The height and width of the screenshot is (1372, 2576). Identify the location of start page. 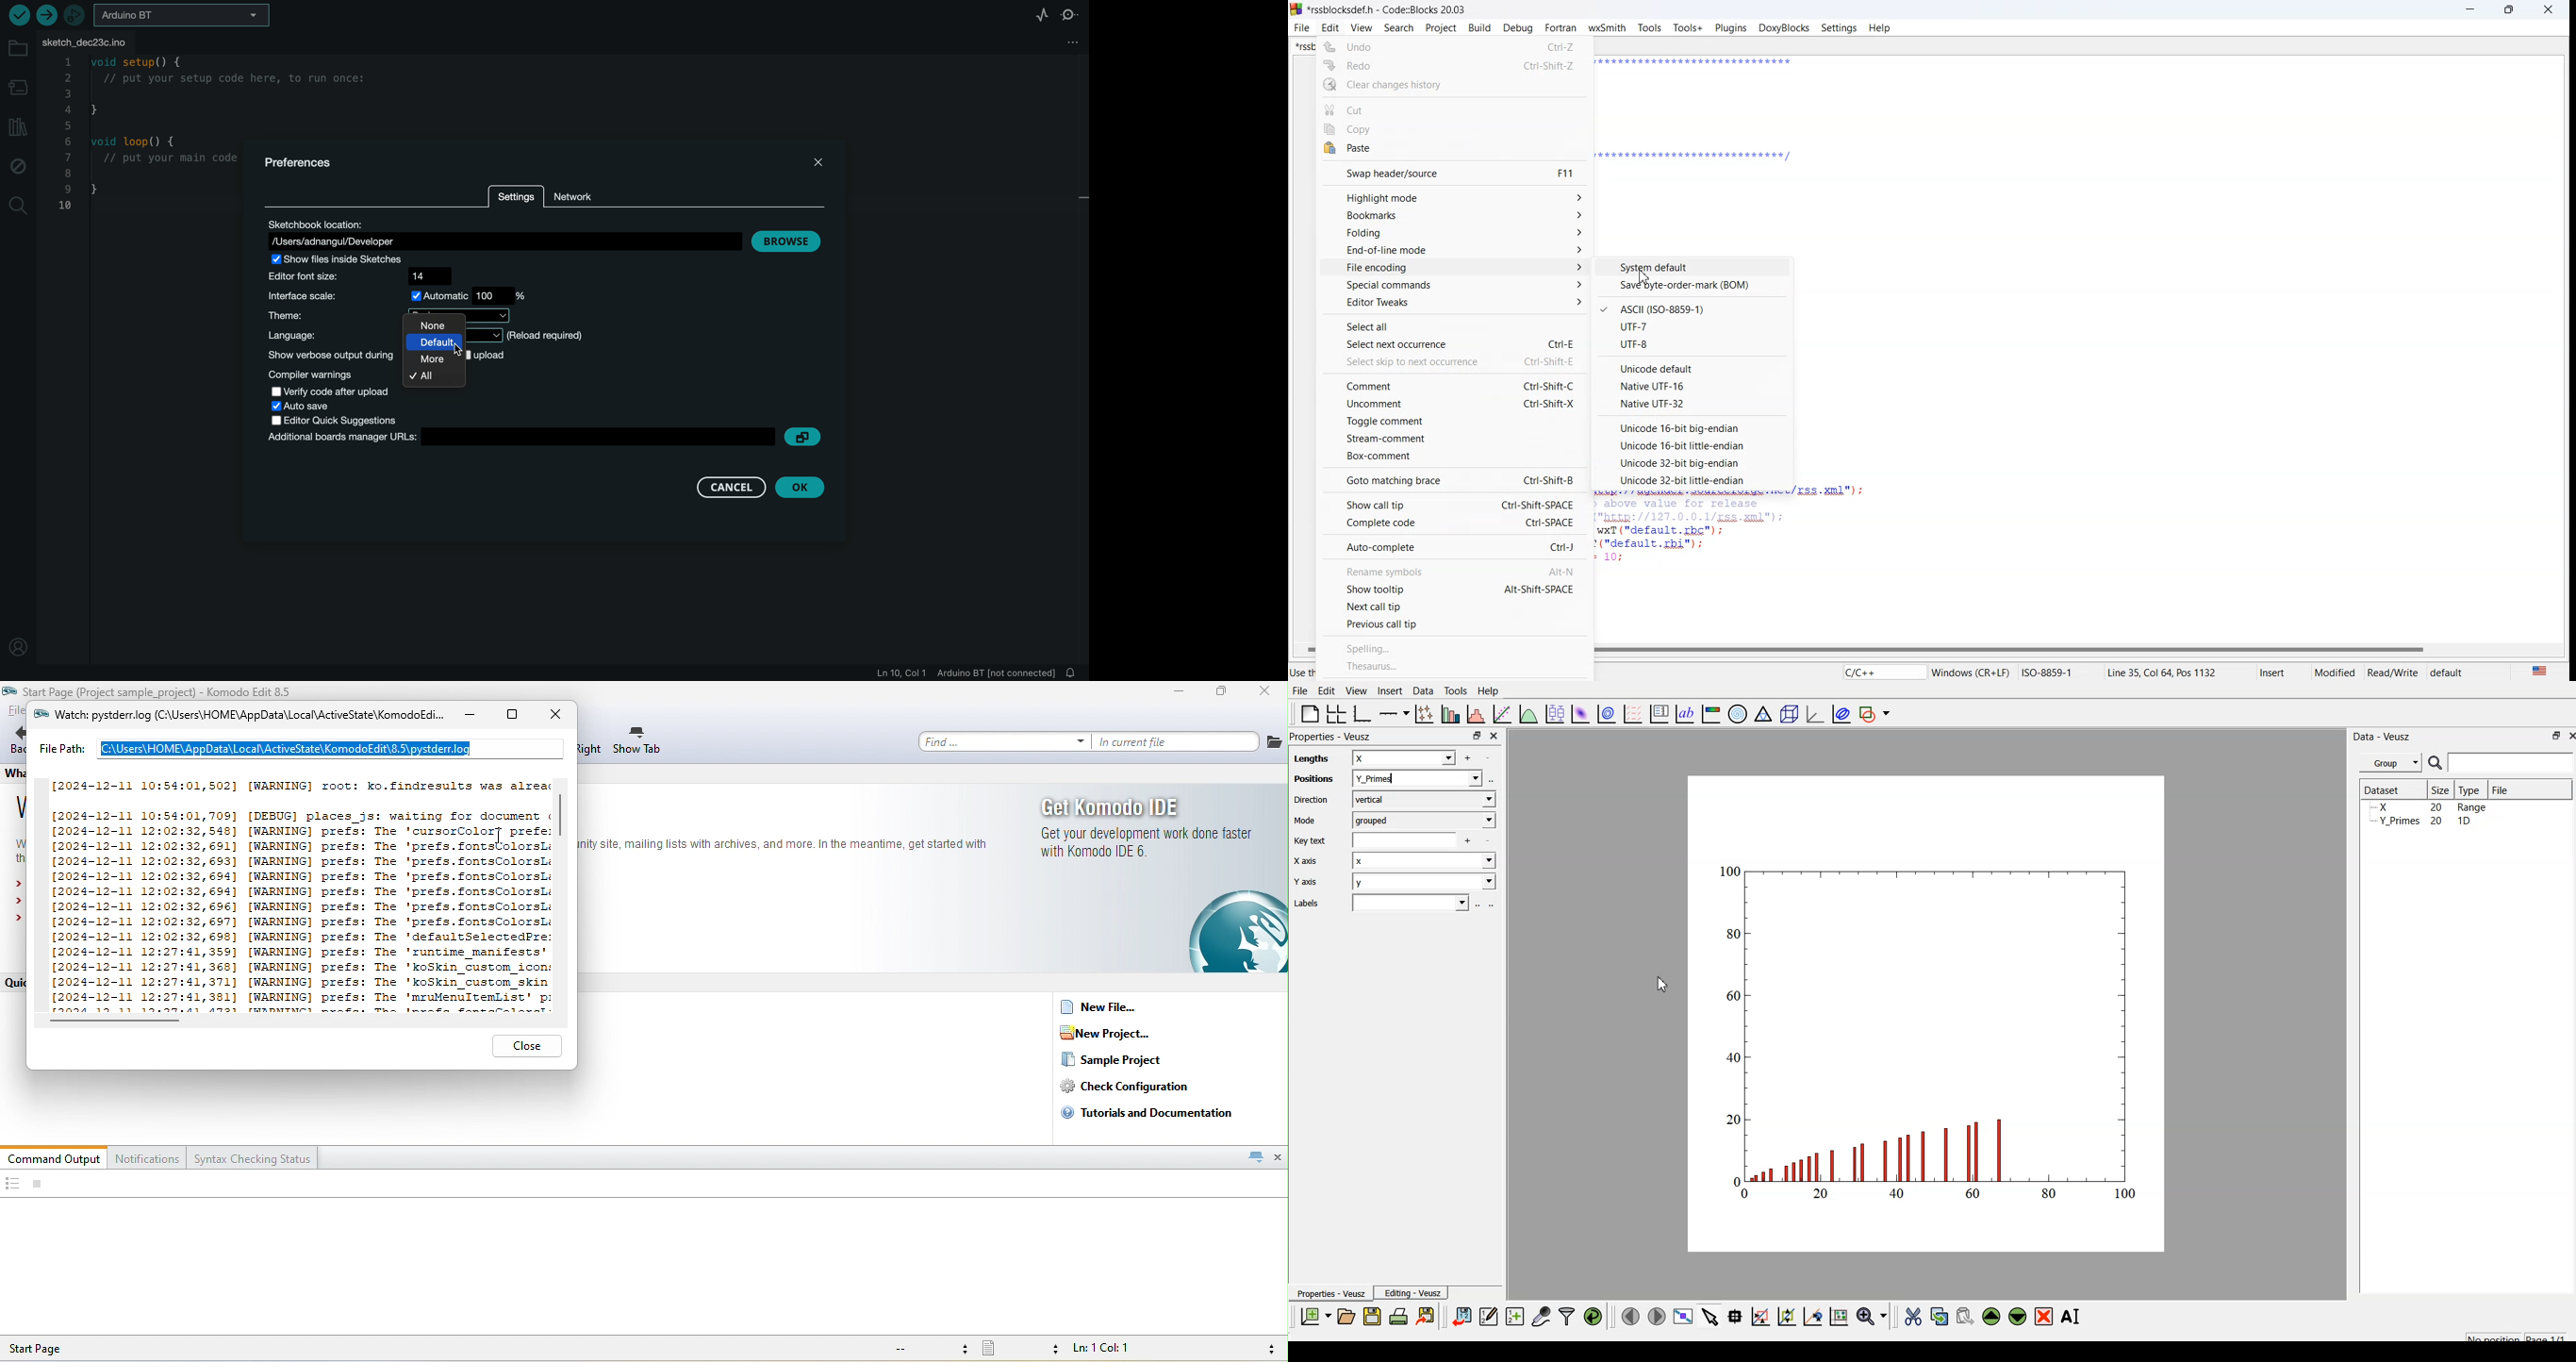
(52, 1348).